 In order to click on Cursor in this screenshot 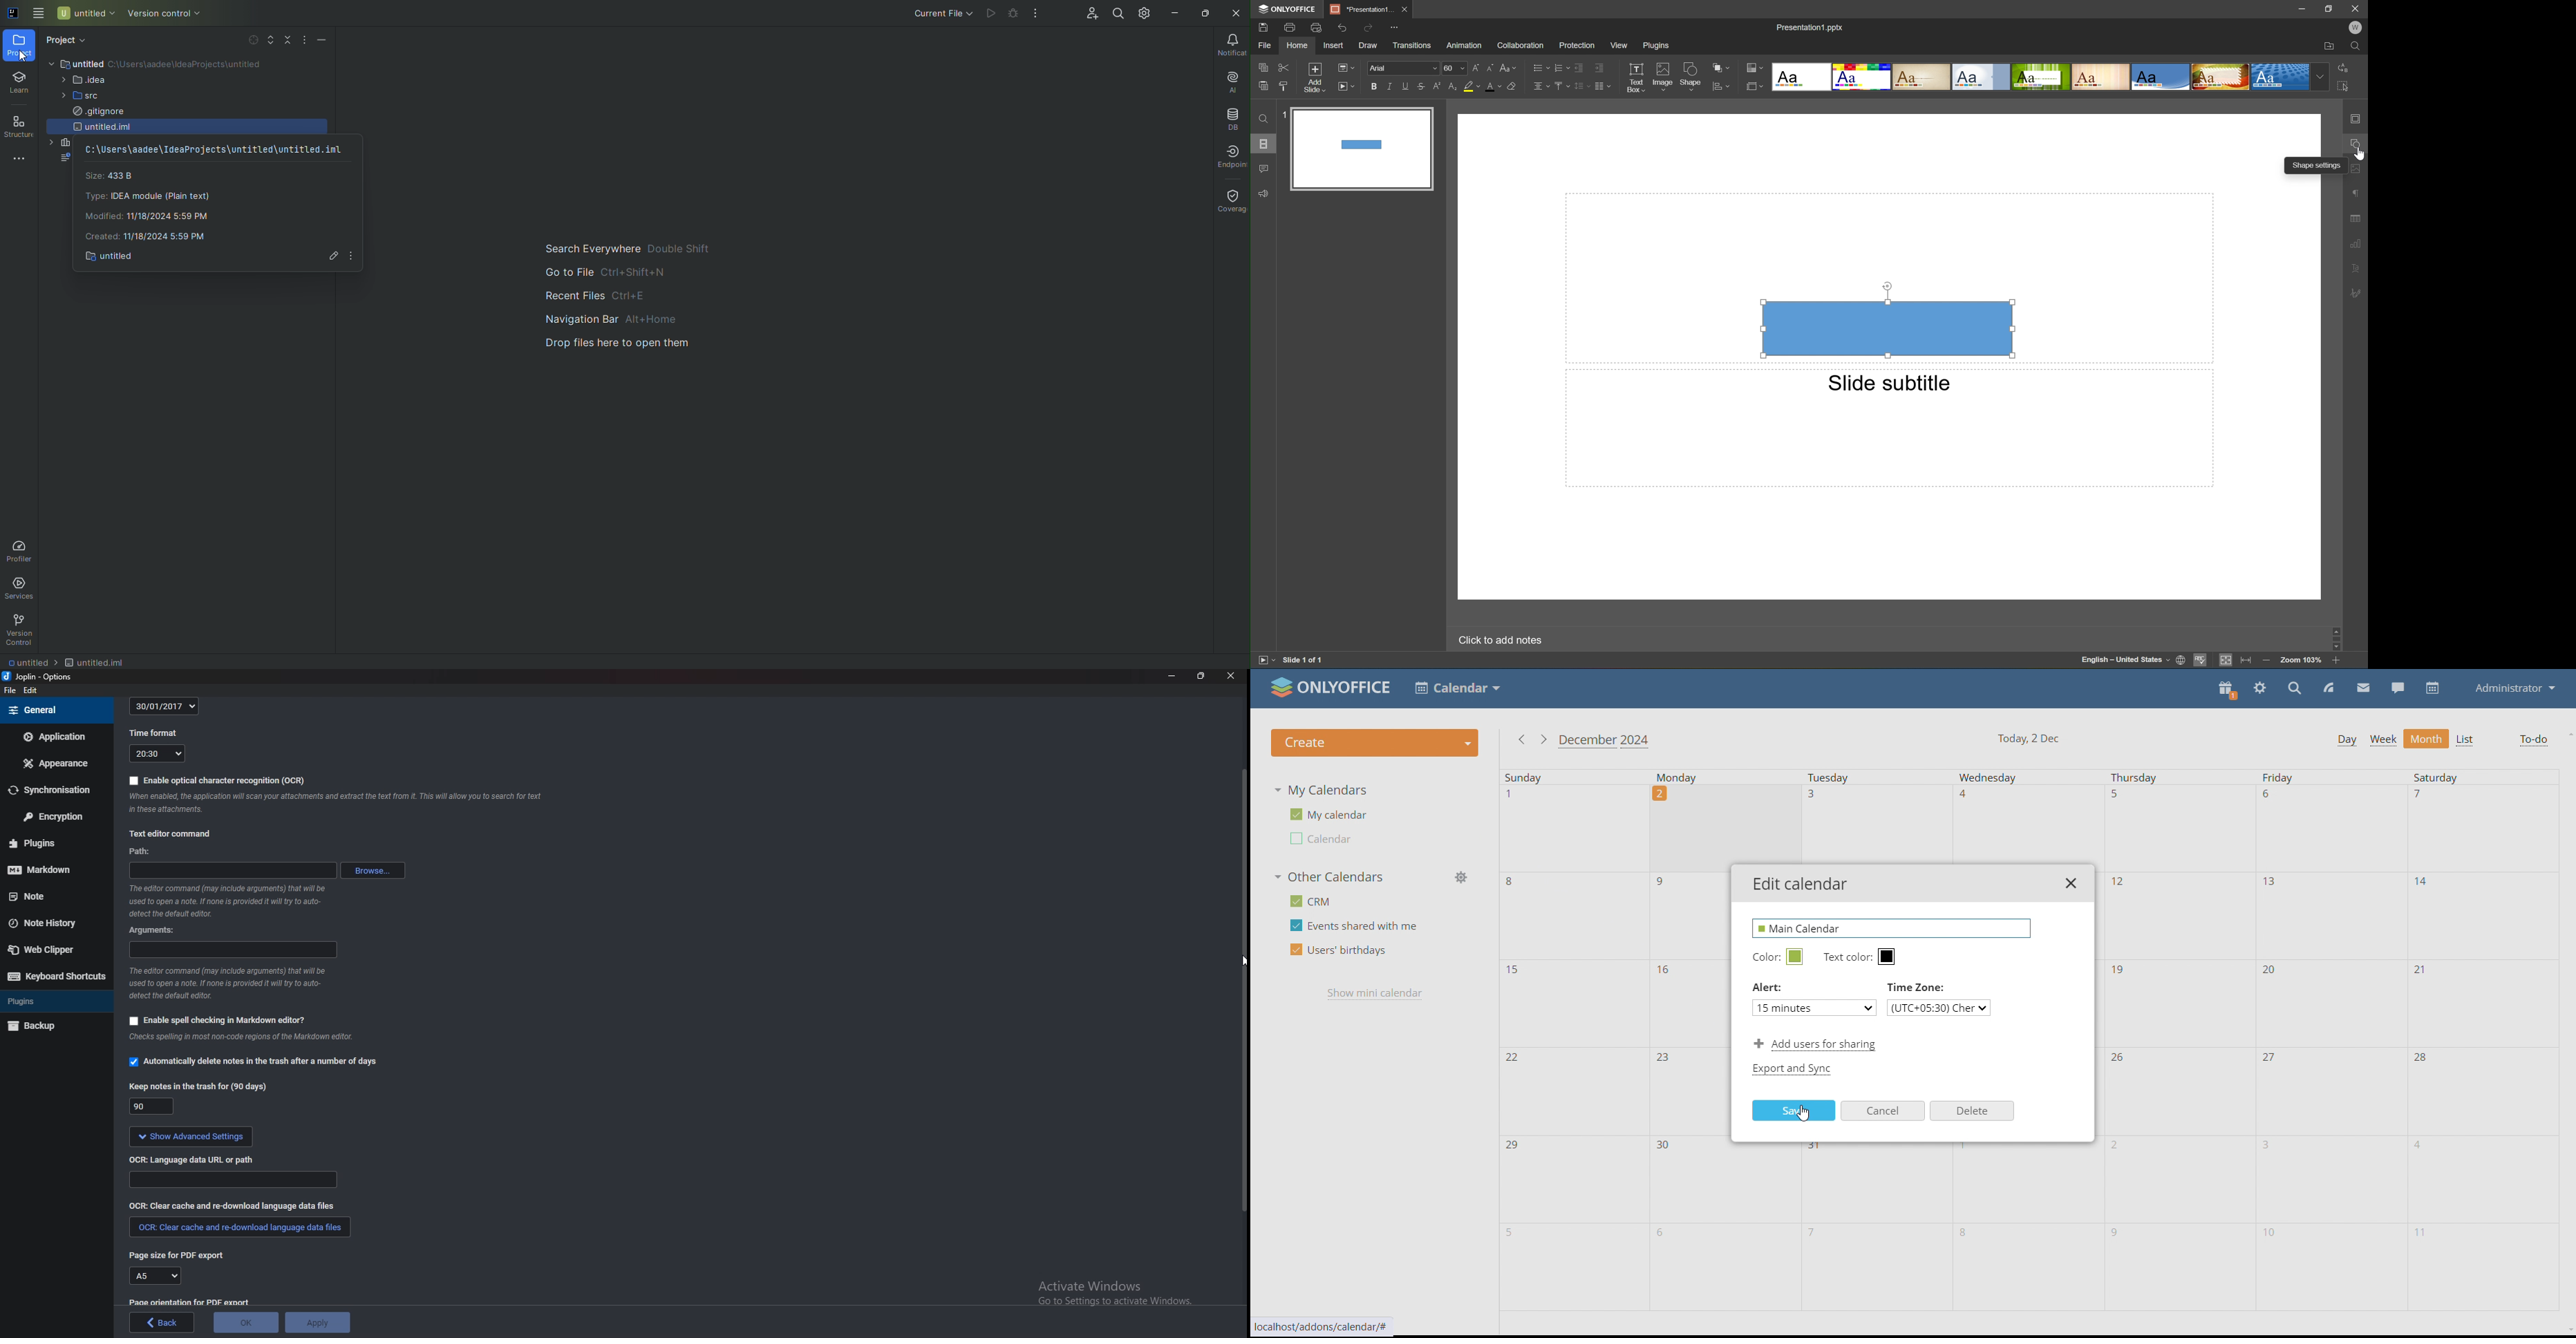, I will do `click(2010, 355)`.